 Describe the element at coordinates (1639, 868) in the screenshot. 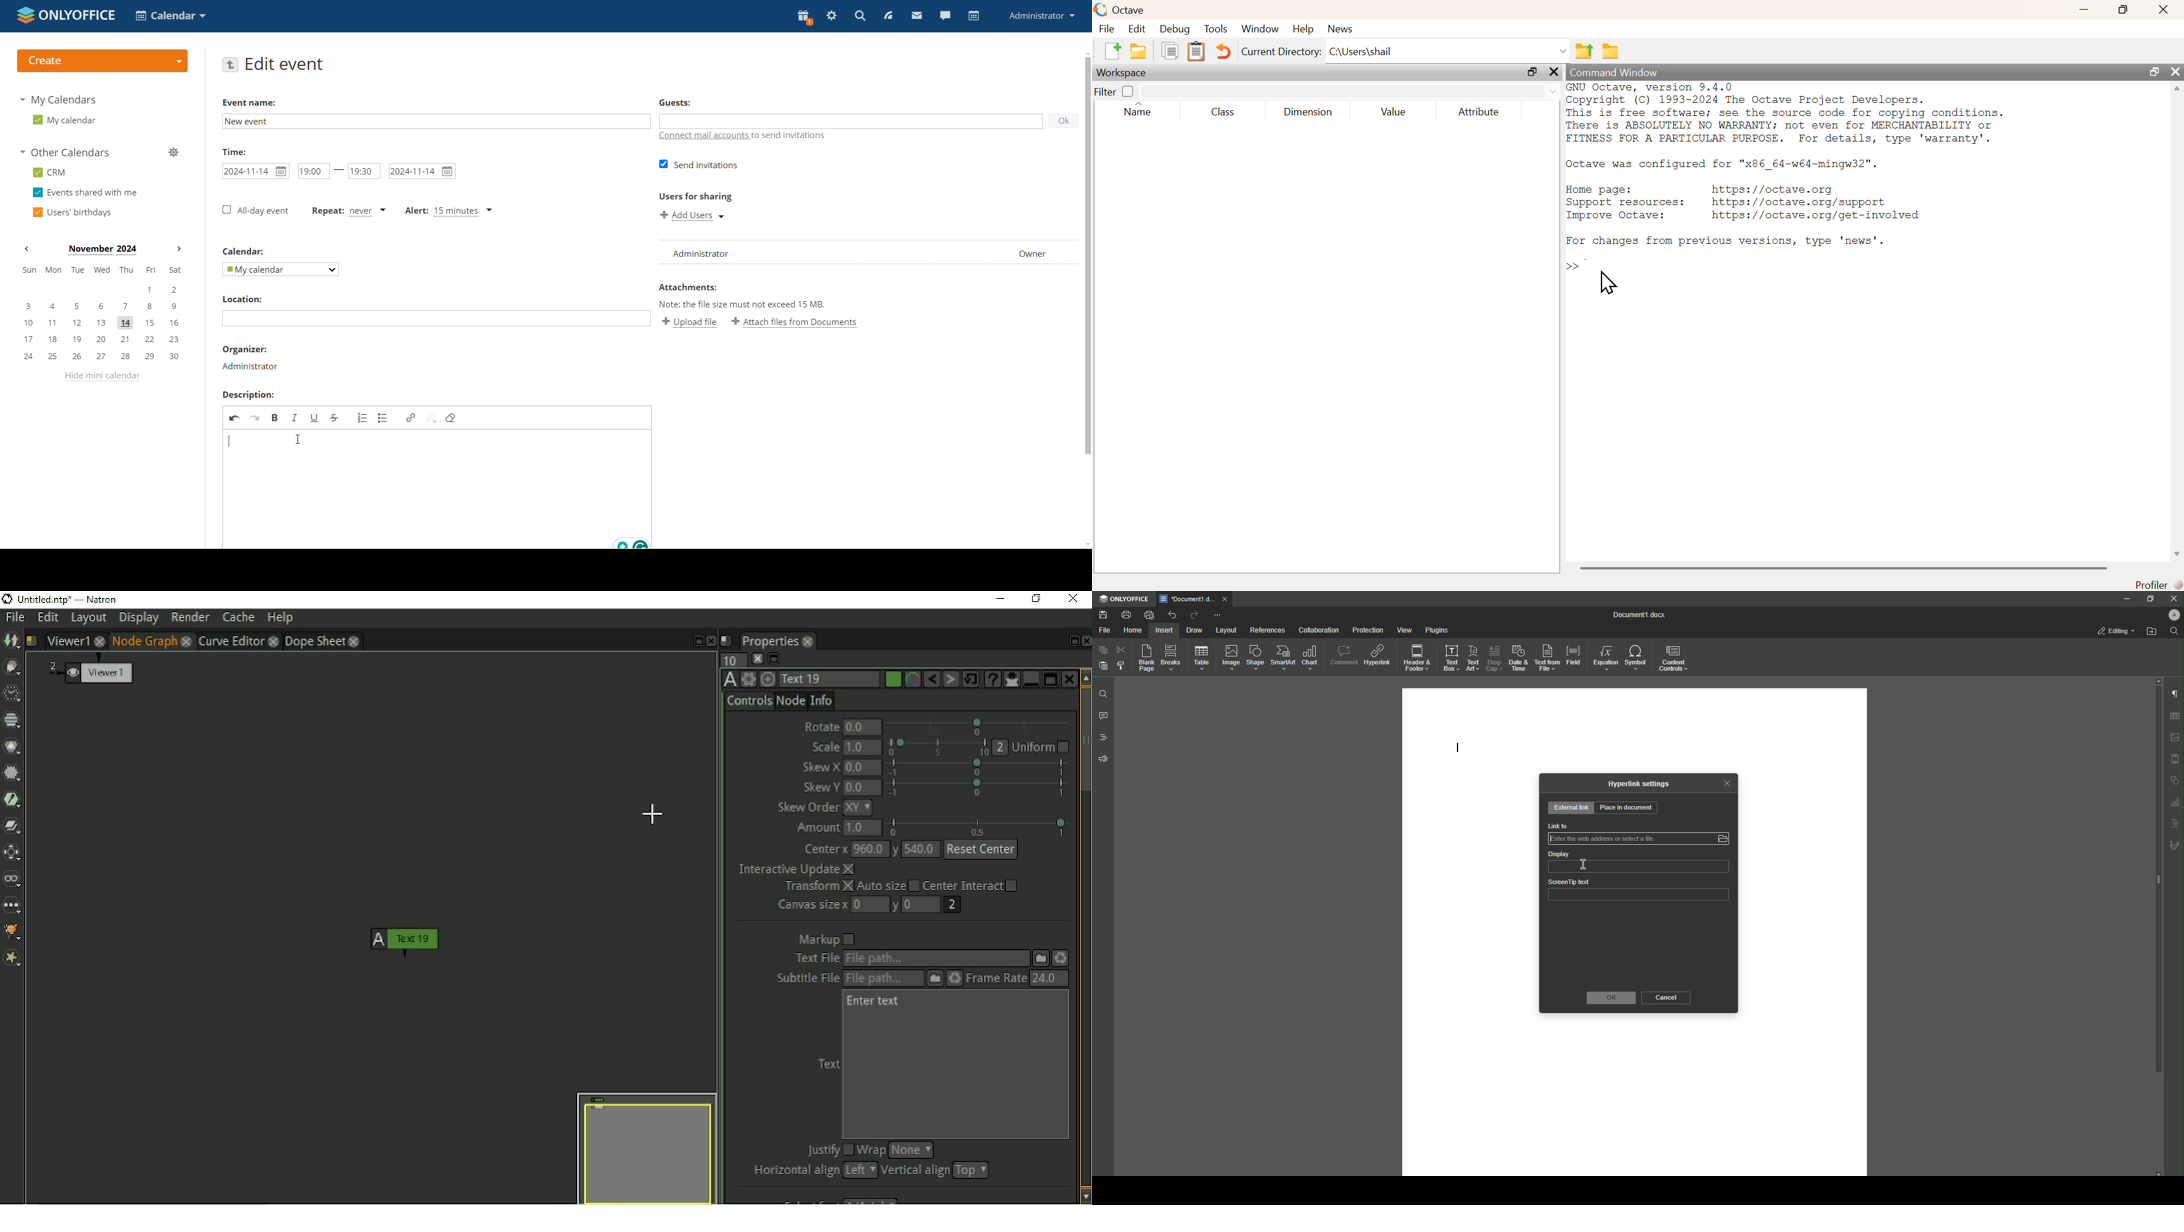

I see `Display` at that location.